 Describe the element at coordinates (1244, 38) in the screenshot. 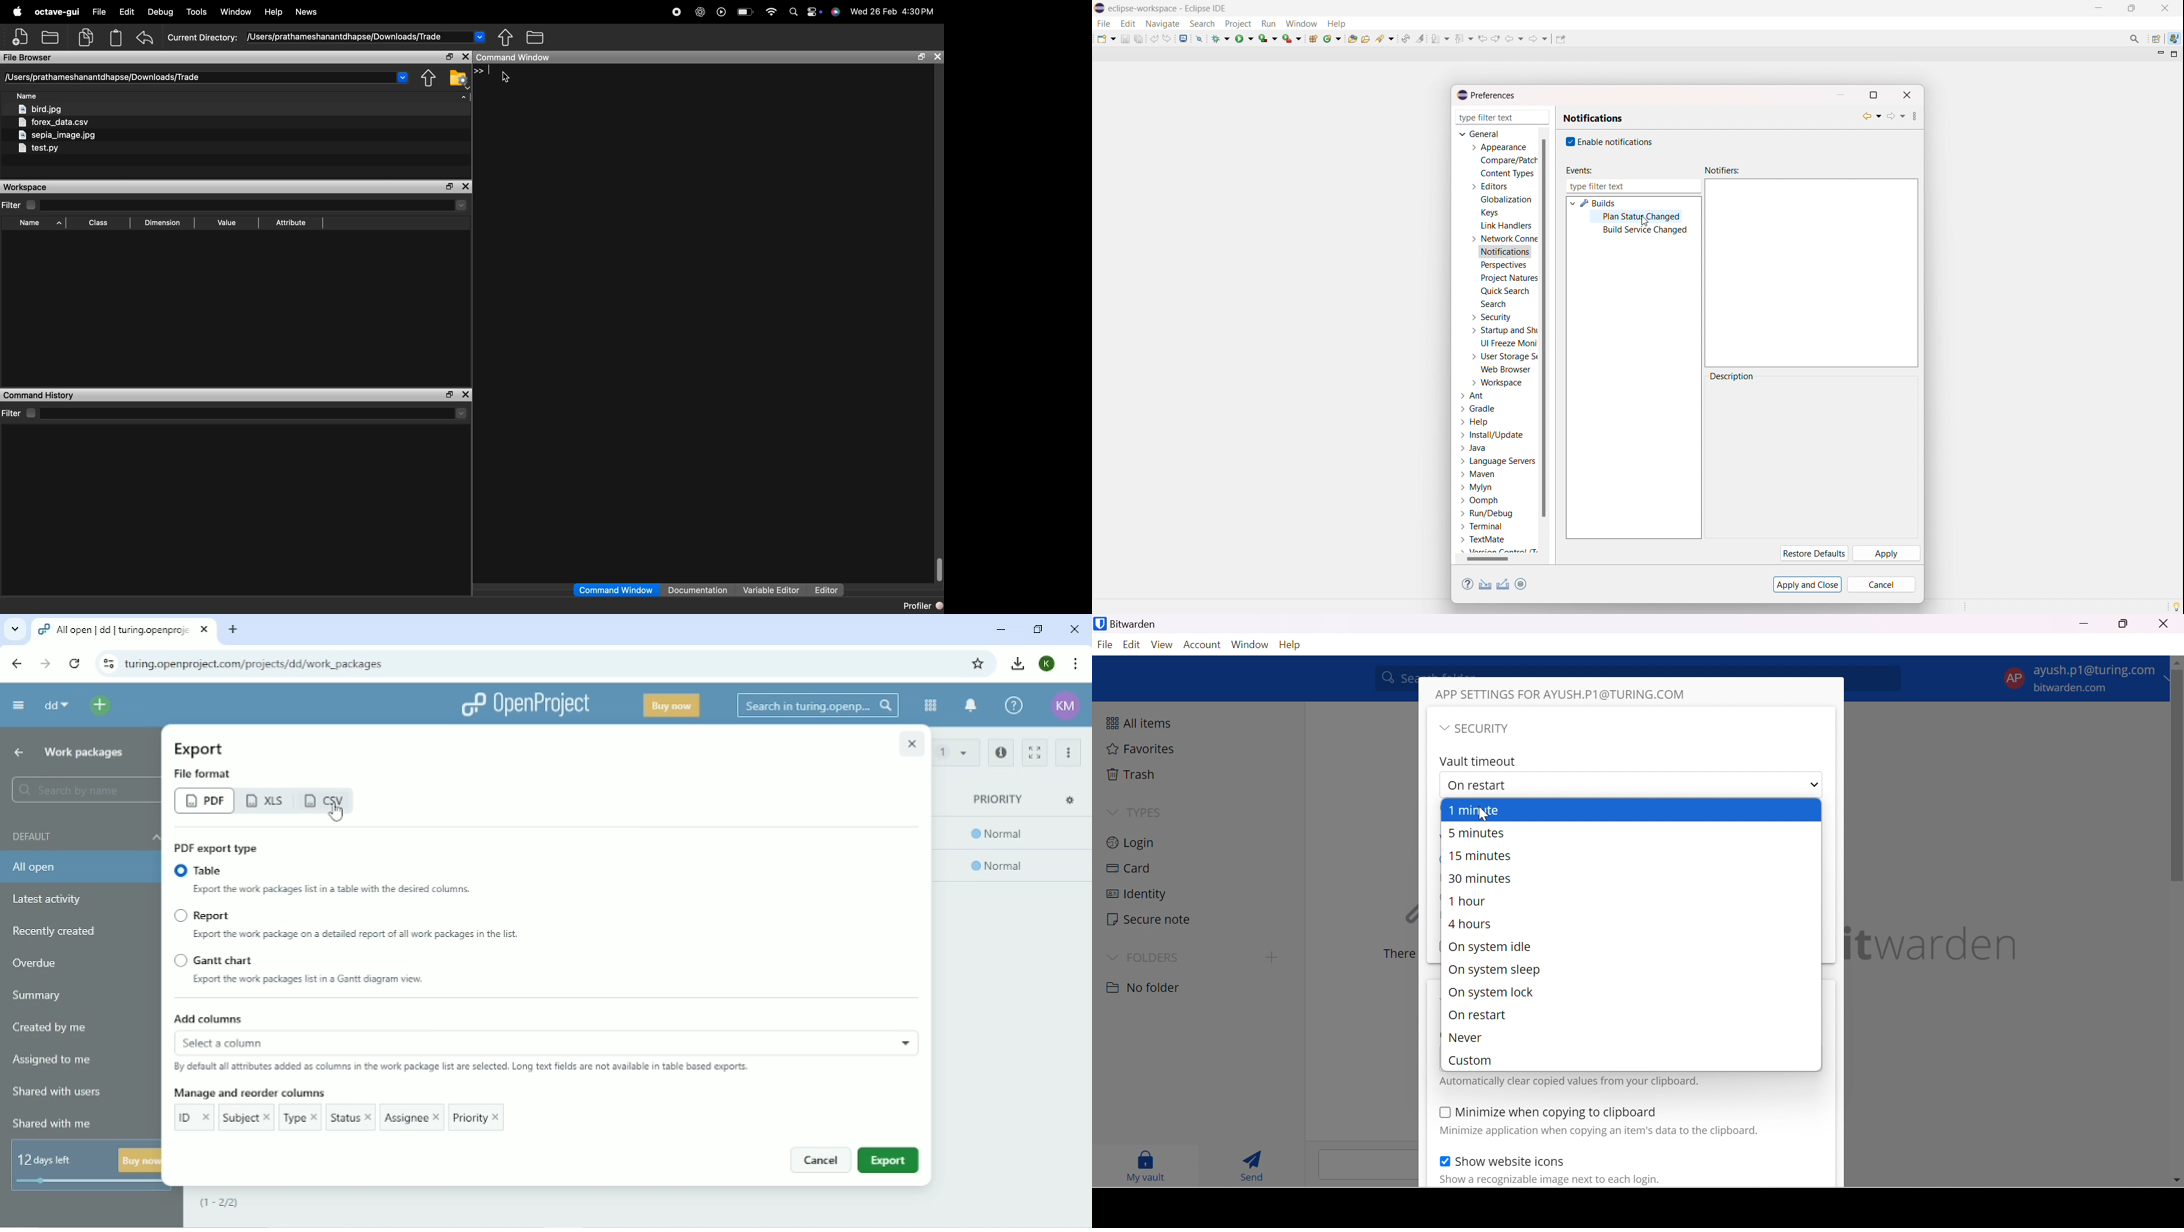

I see `run` at that location.